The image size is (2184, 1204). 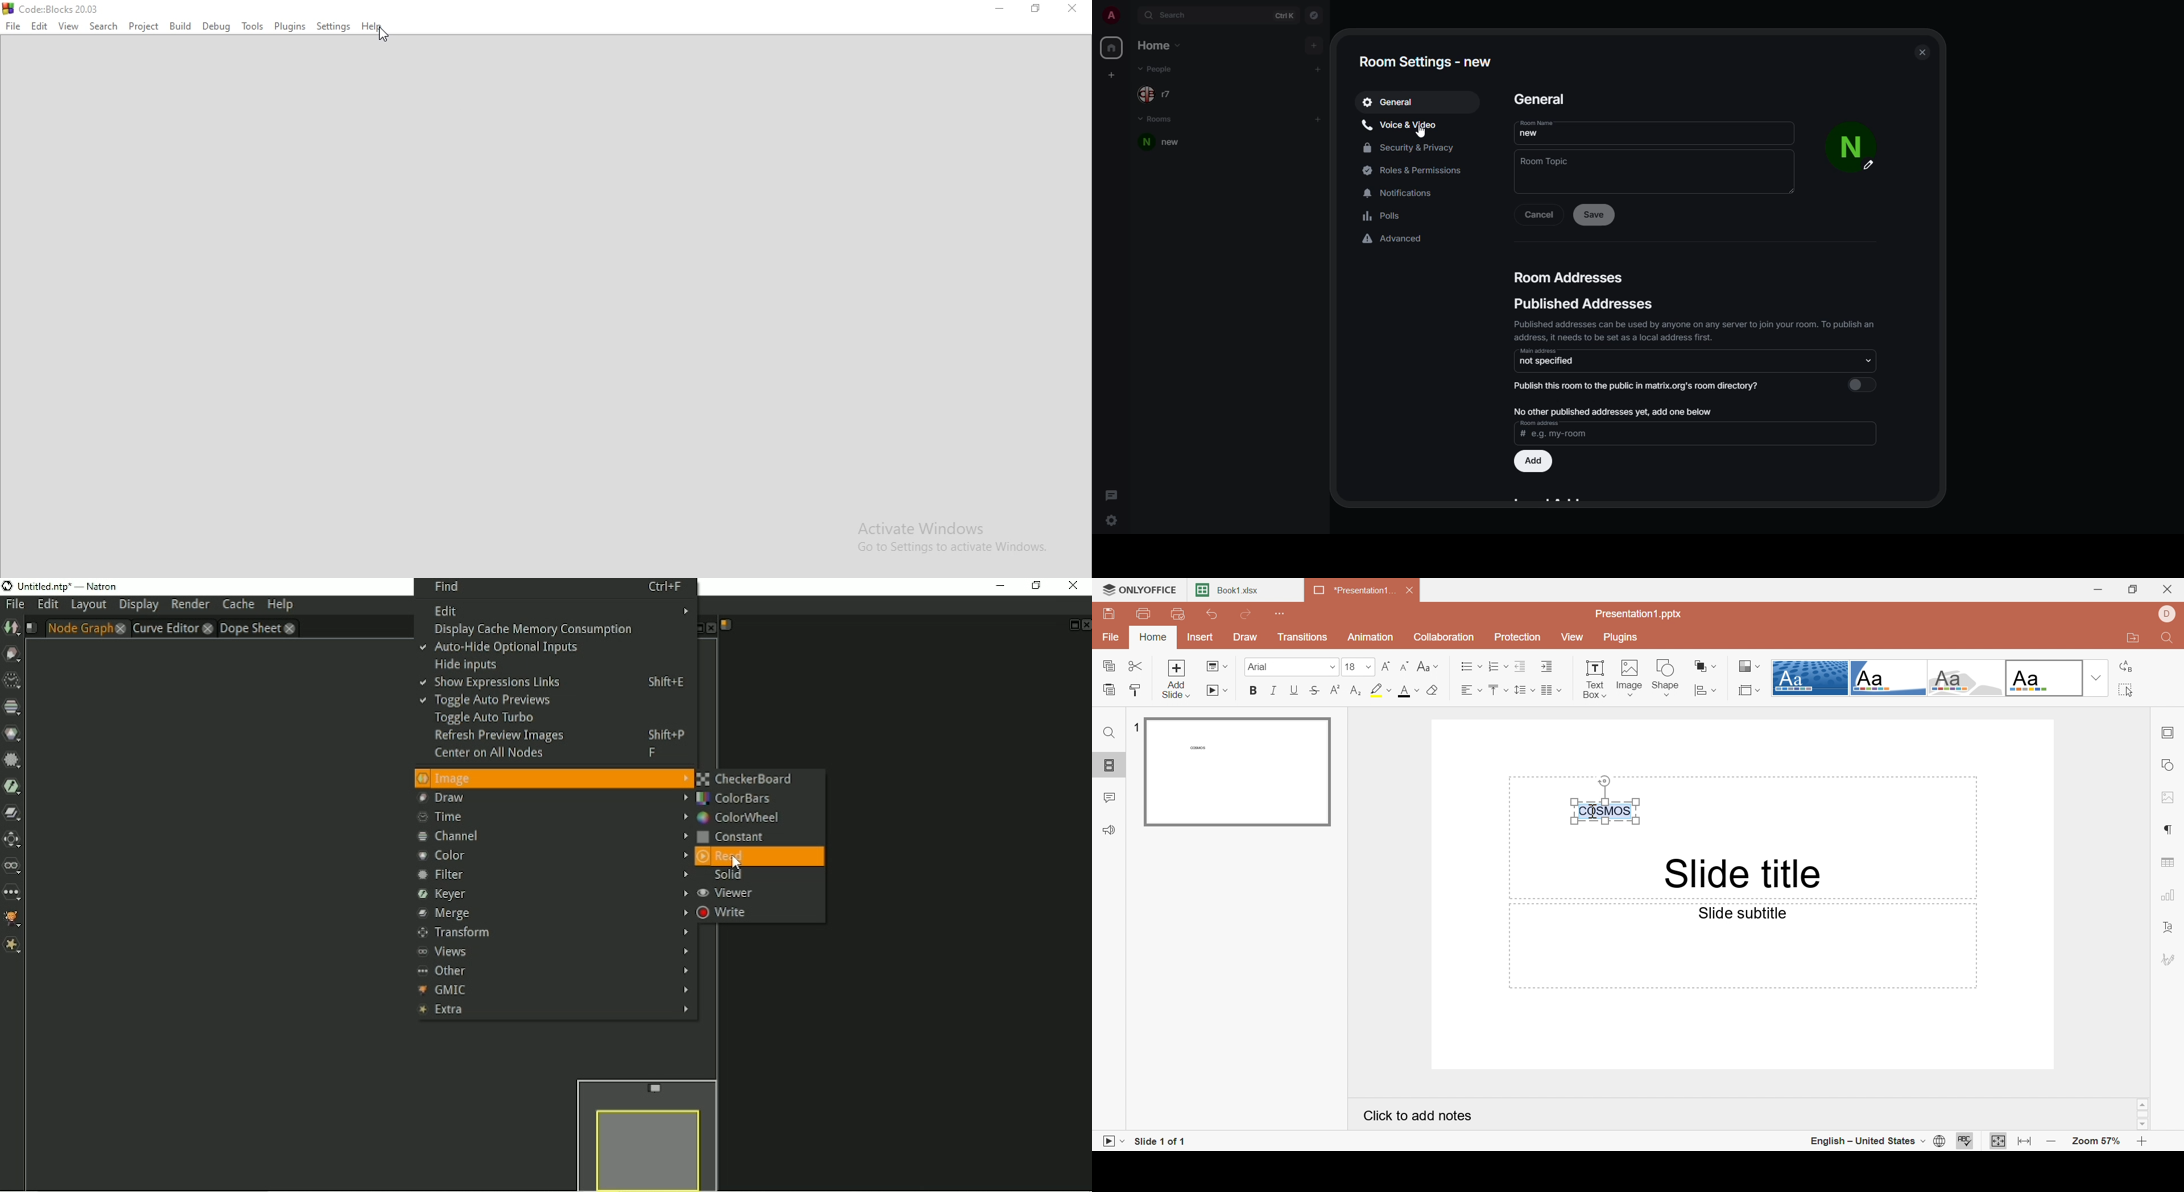 What do you see at coordinates (1544, 131) in the screenshot?
I see `room name new` at bounding box center [1544, 131].